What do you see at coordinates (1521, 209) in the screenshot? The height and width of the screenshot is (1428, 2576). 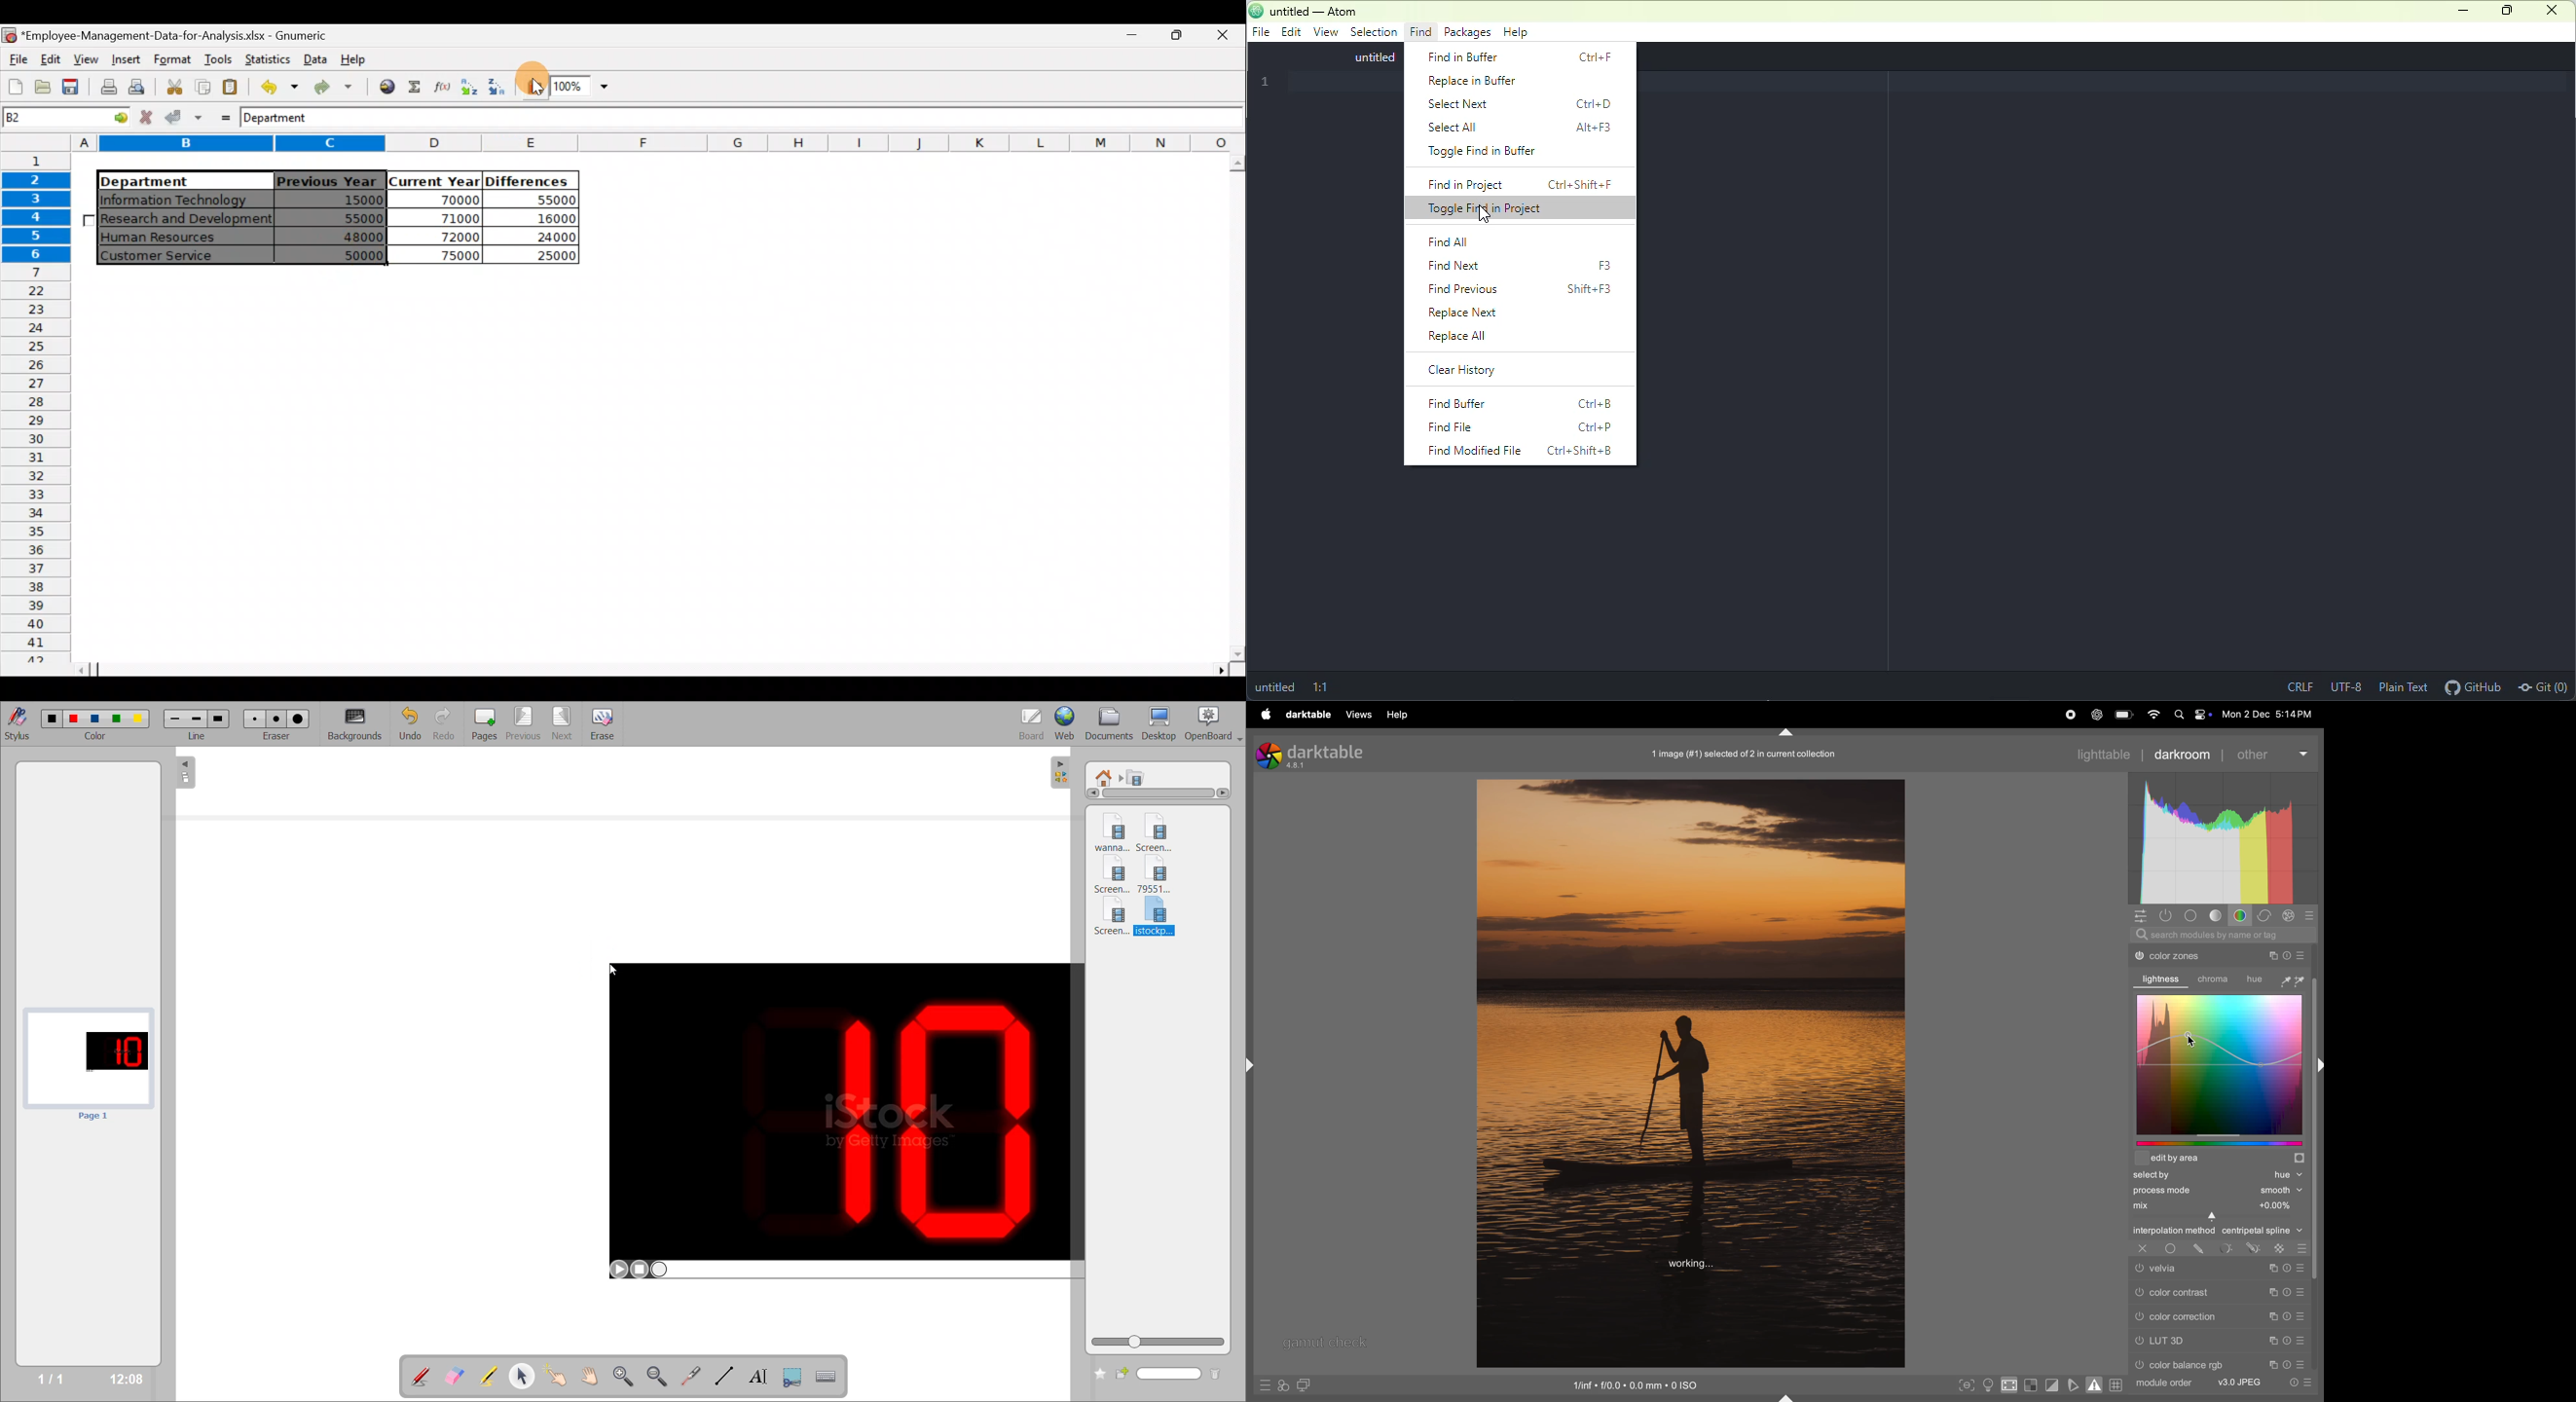 I see `toggle find in project` at bounding box center [1521, 209].